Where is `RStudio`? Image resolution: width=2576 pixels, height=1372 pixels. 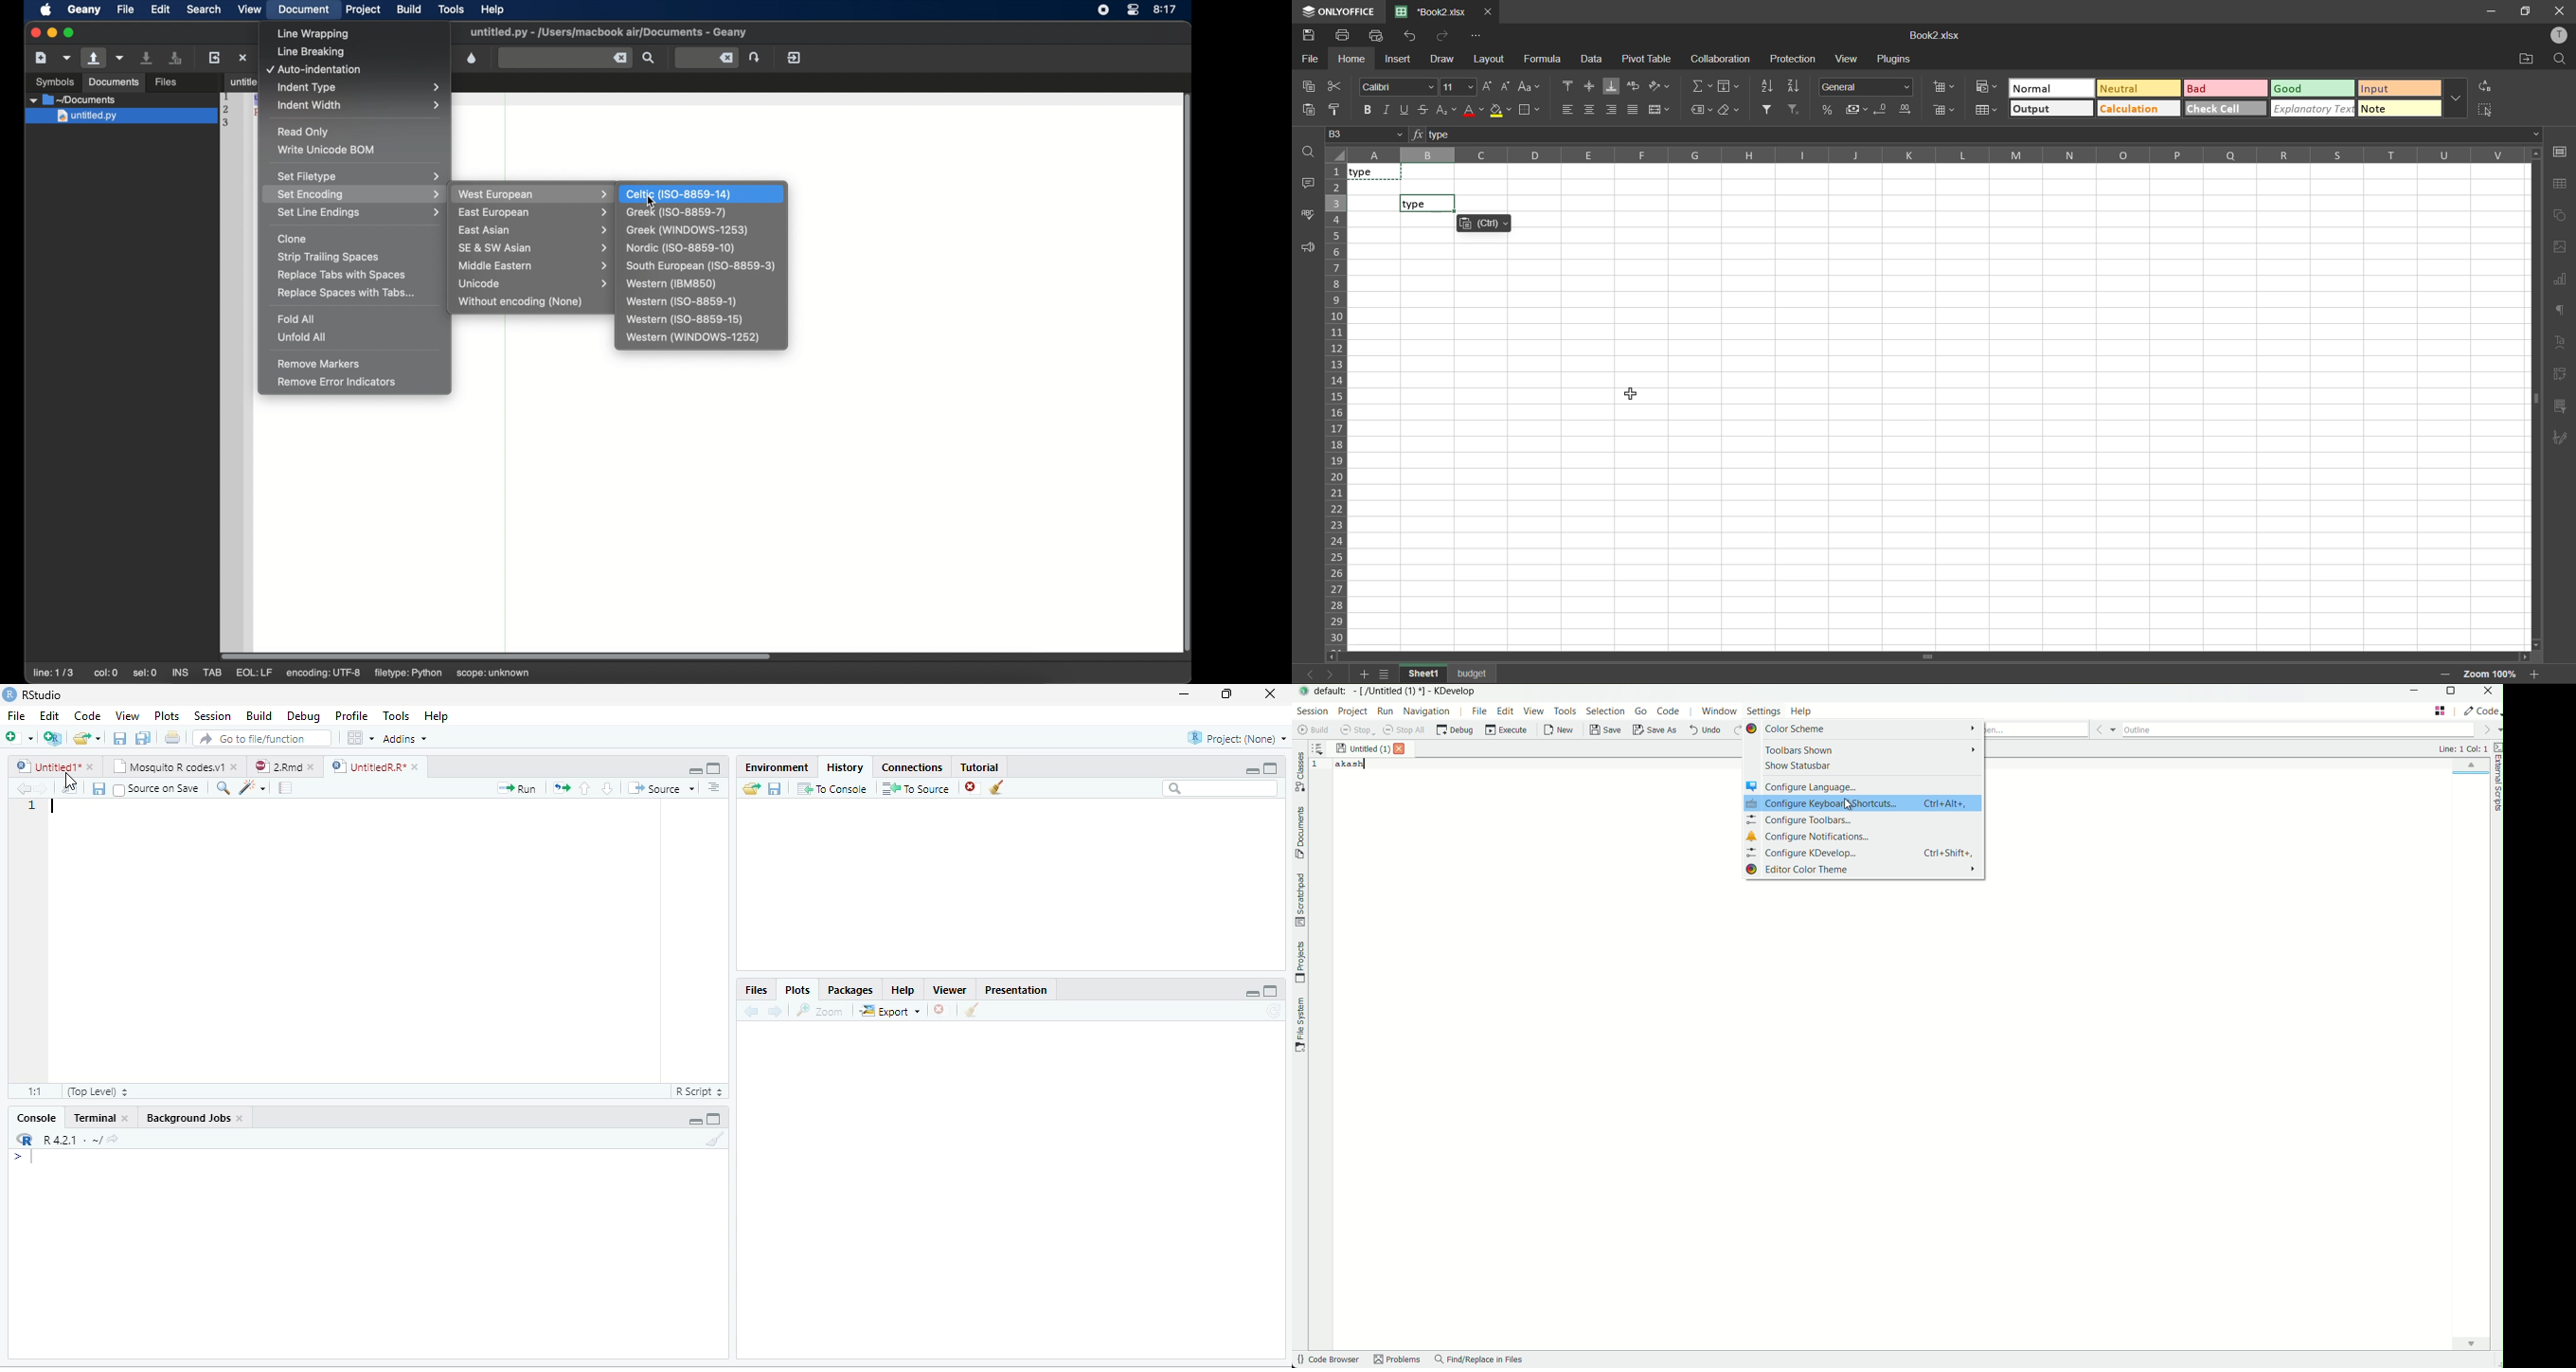 RStudio is located at coordinates (32, 694).